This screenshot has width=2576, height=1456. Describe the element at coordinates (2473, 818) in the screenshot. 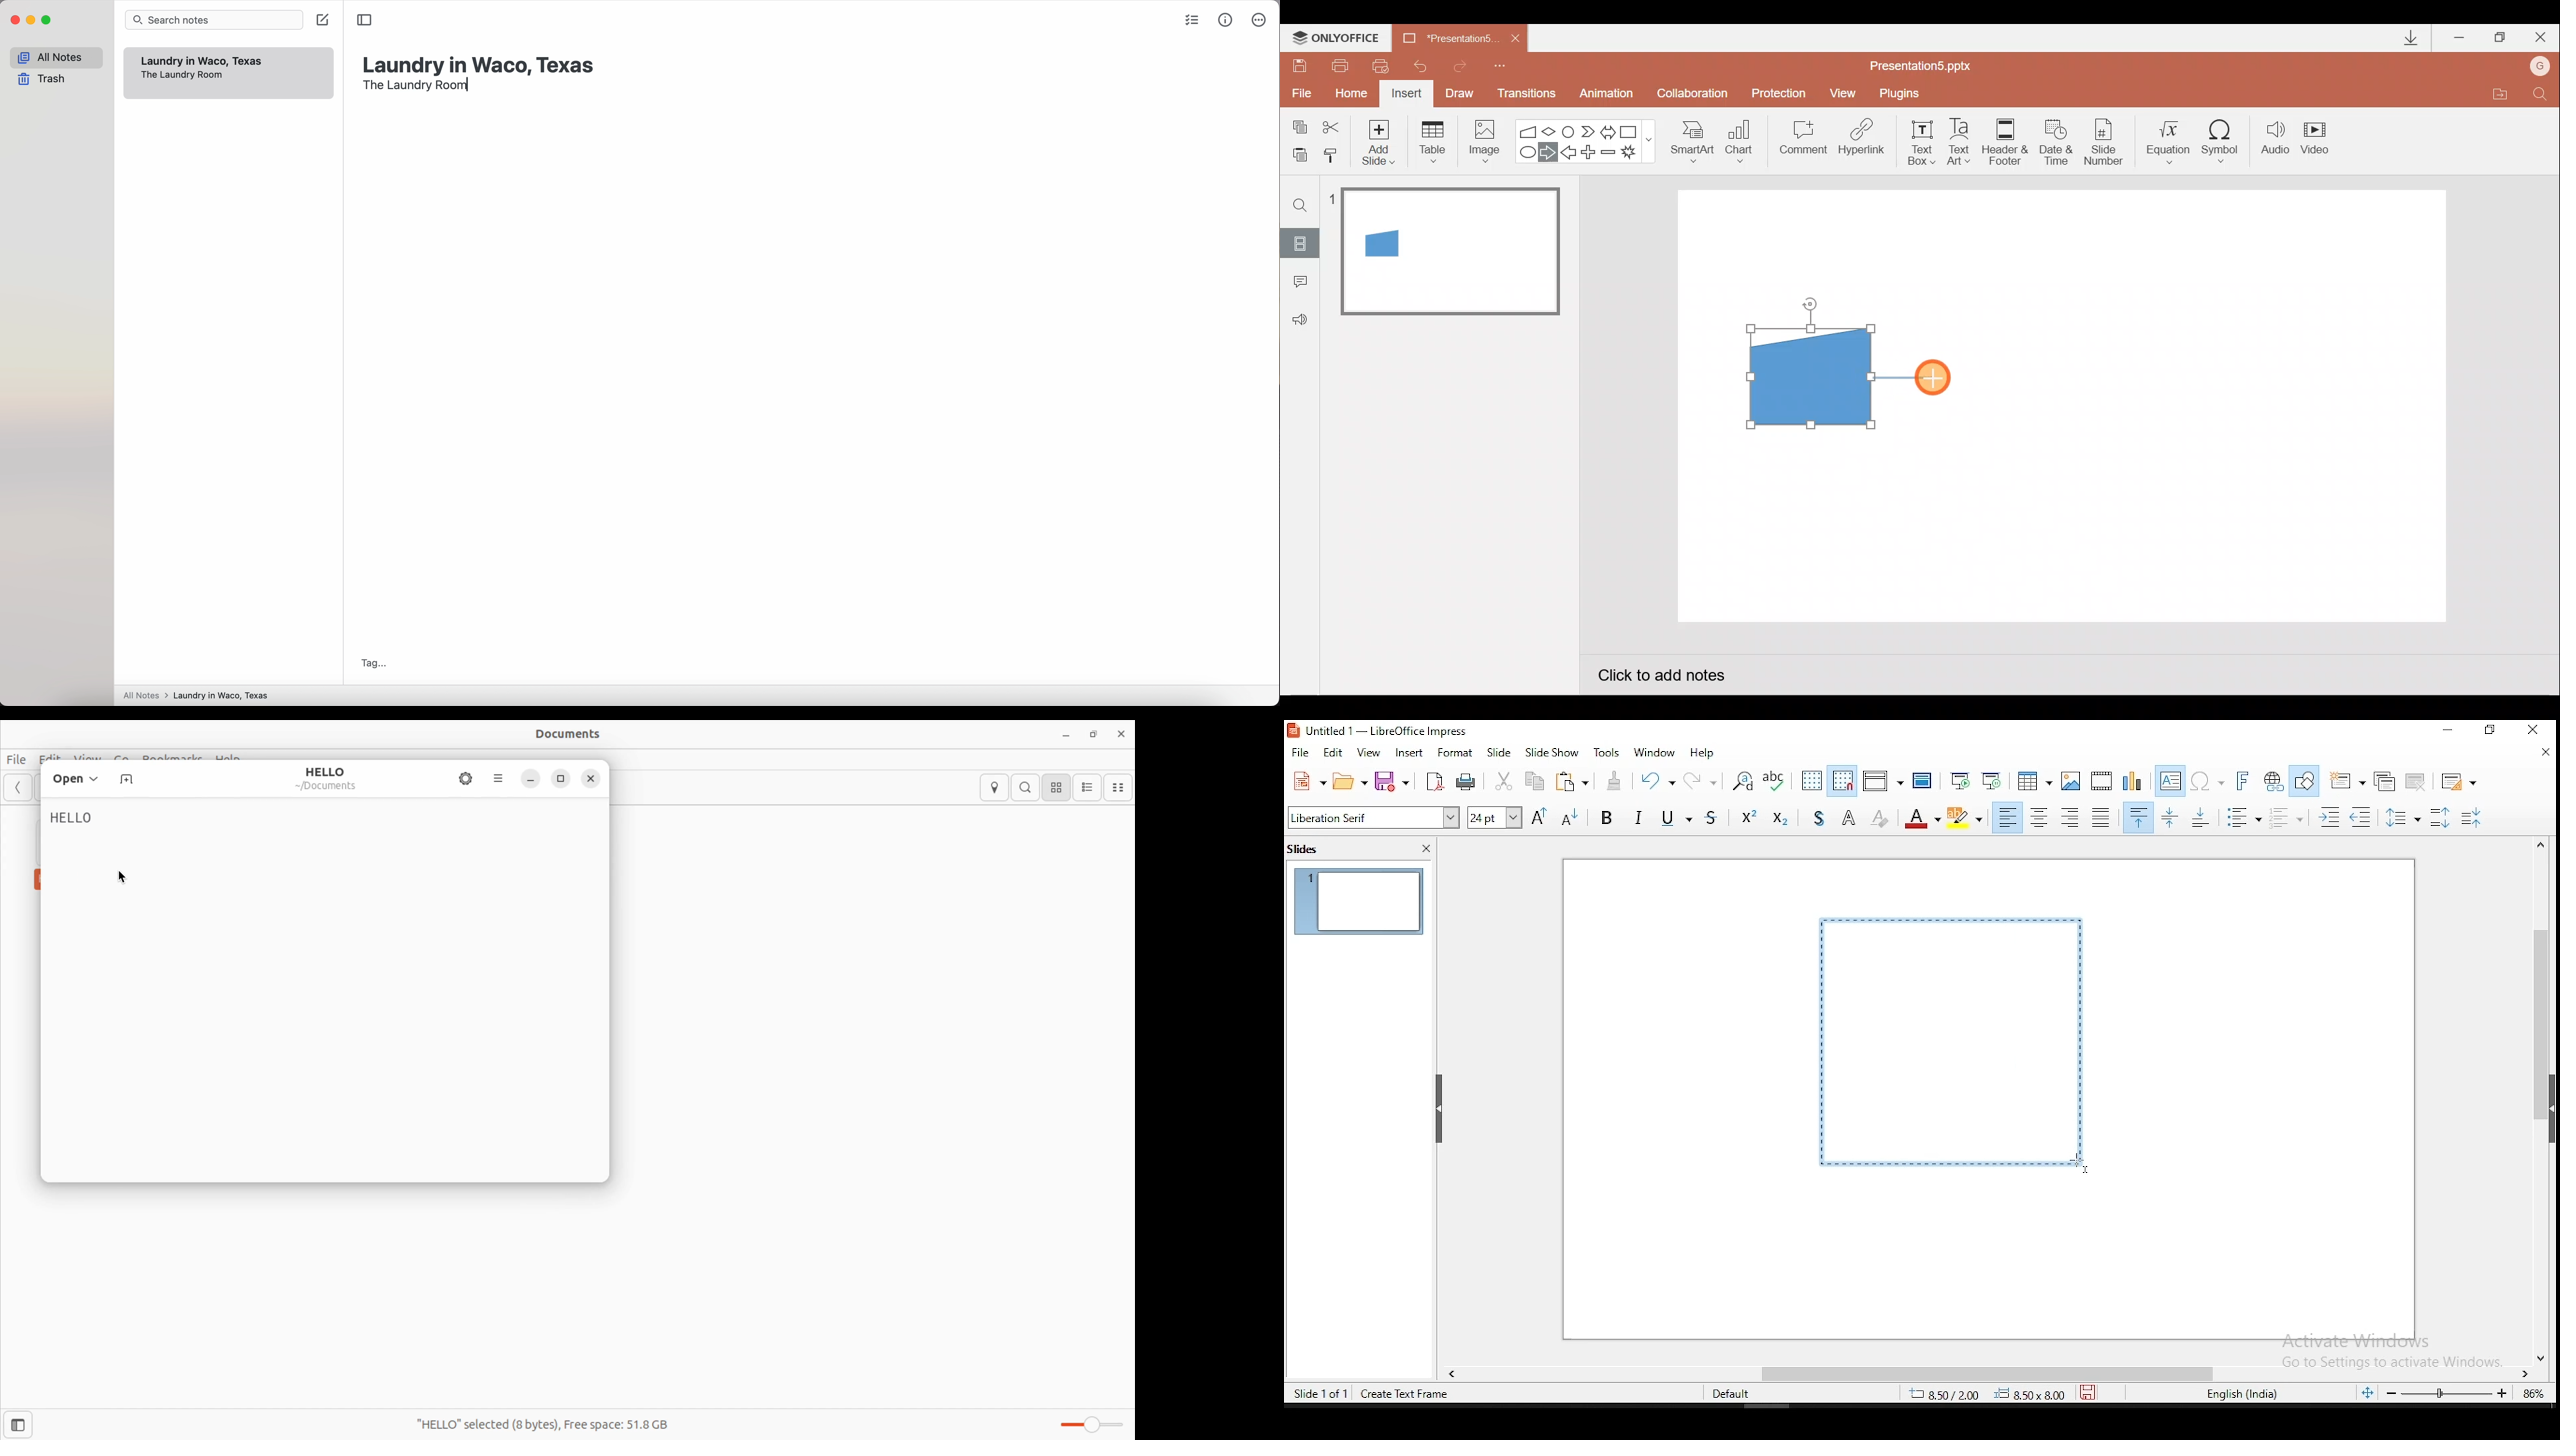

I see `decrease paragraph spacing` at that location.